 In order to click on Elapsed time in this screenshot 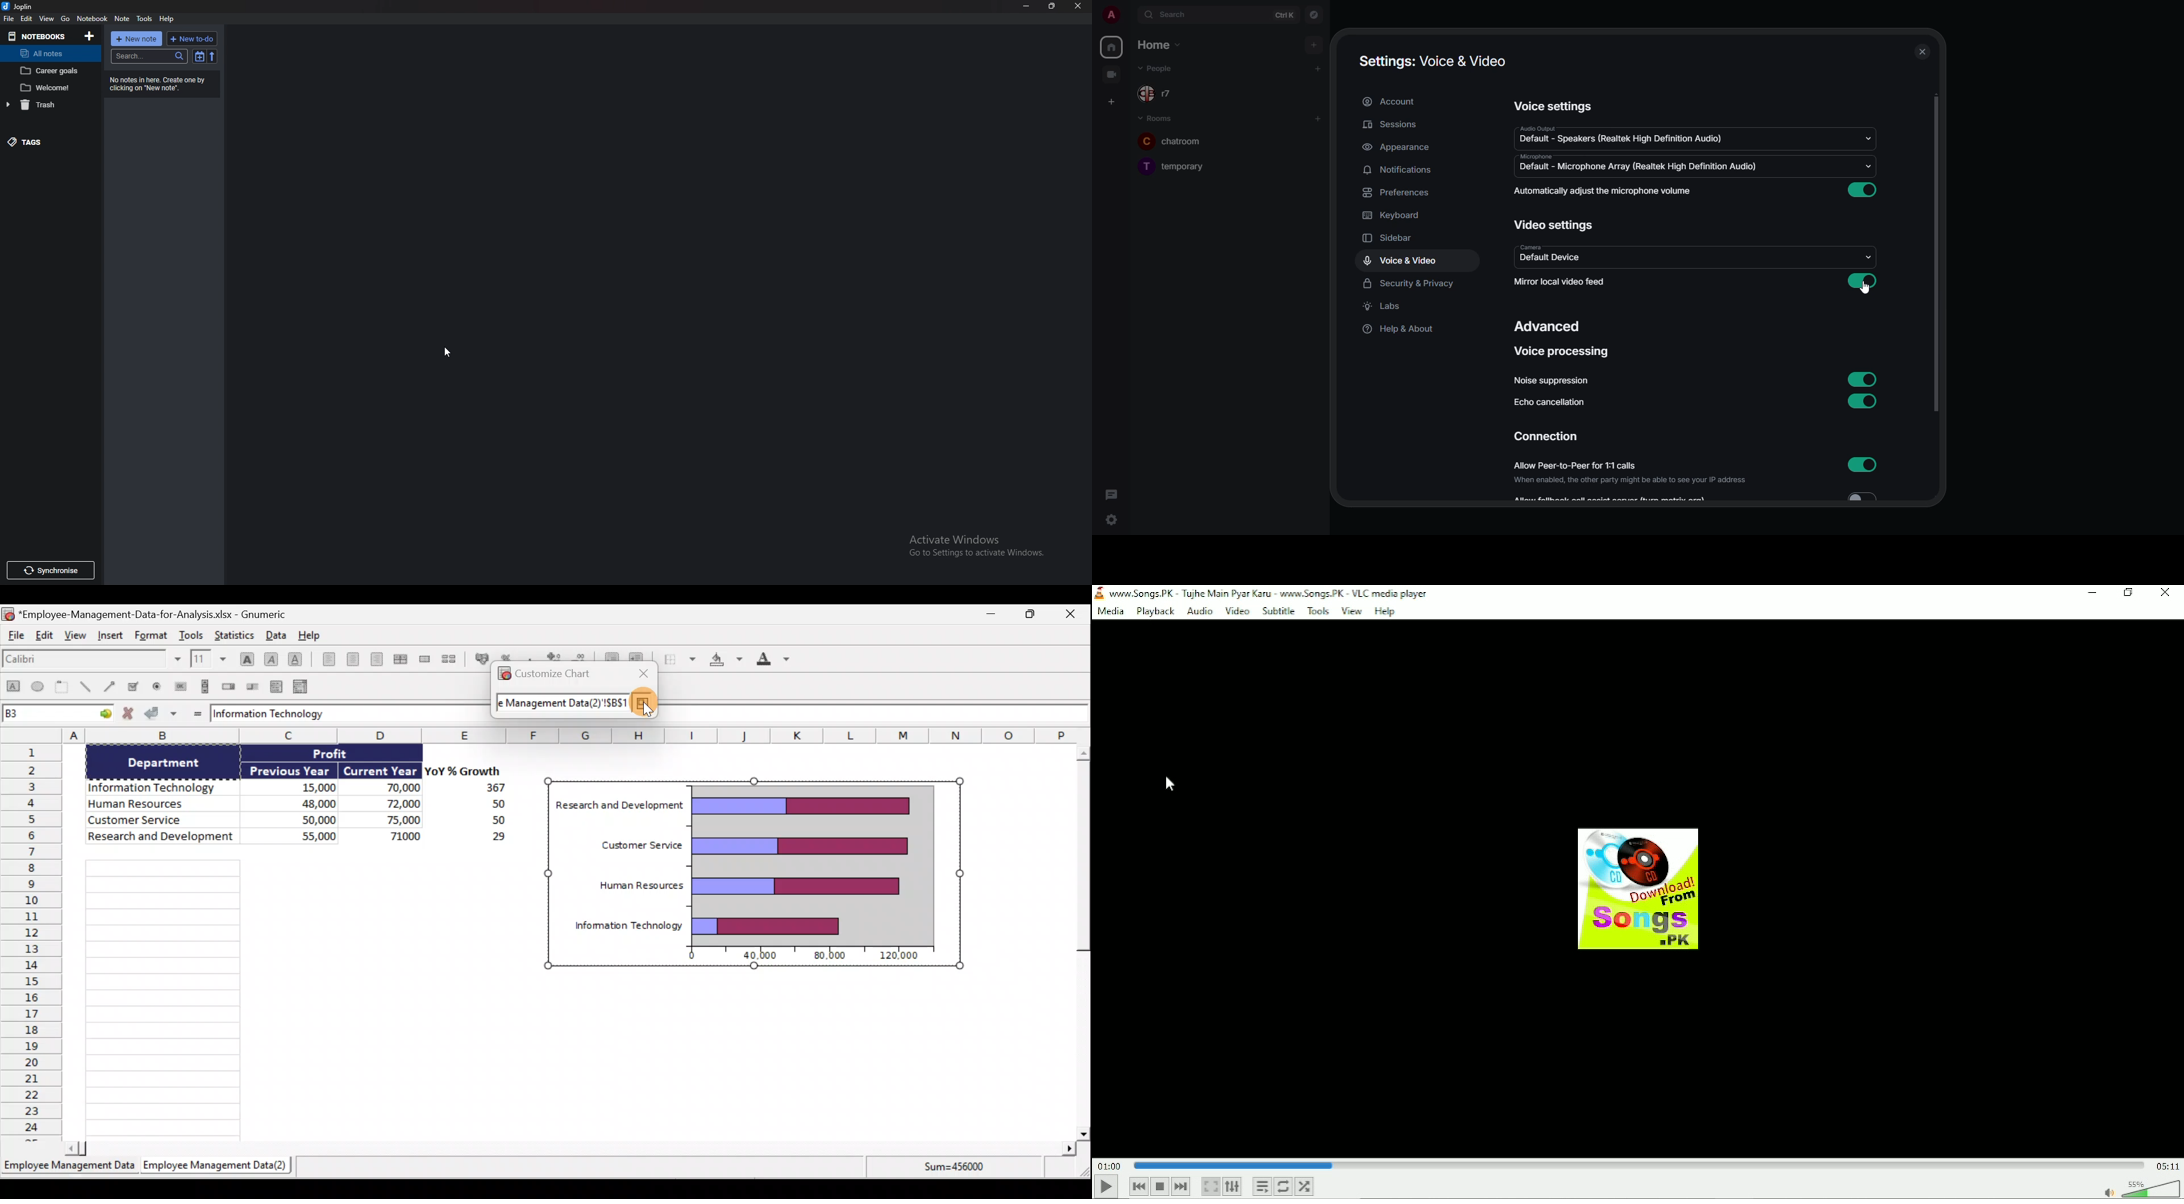, I will do `click(1110, 1166)`.